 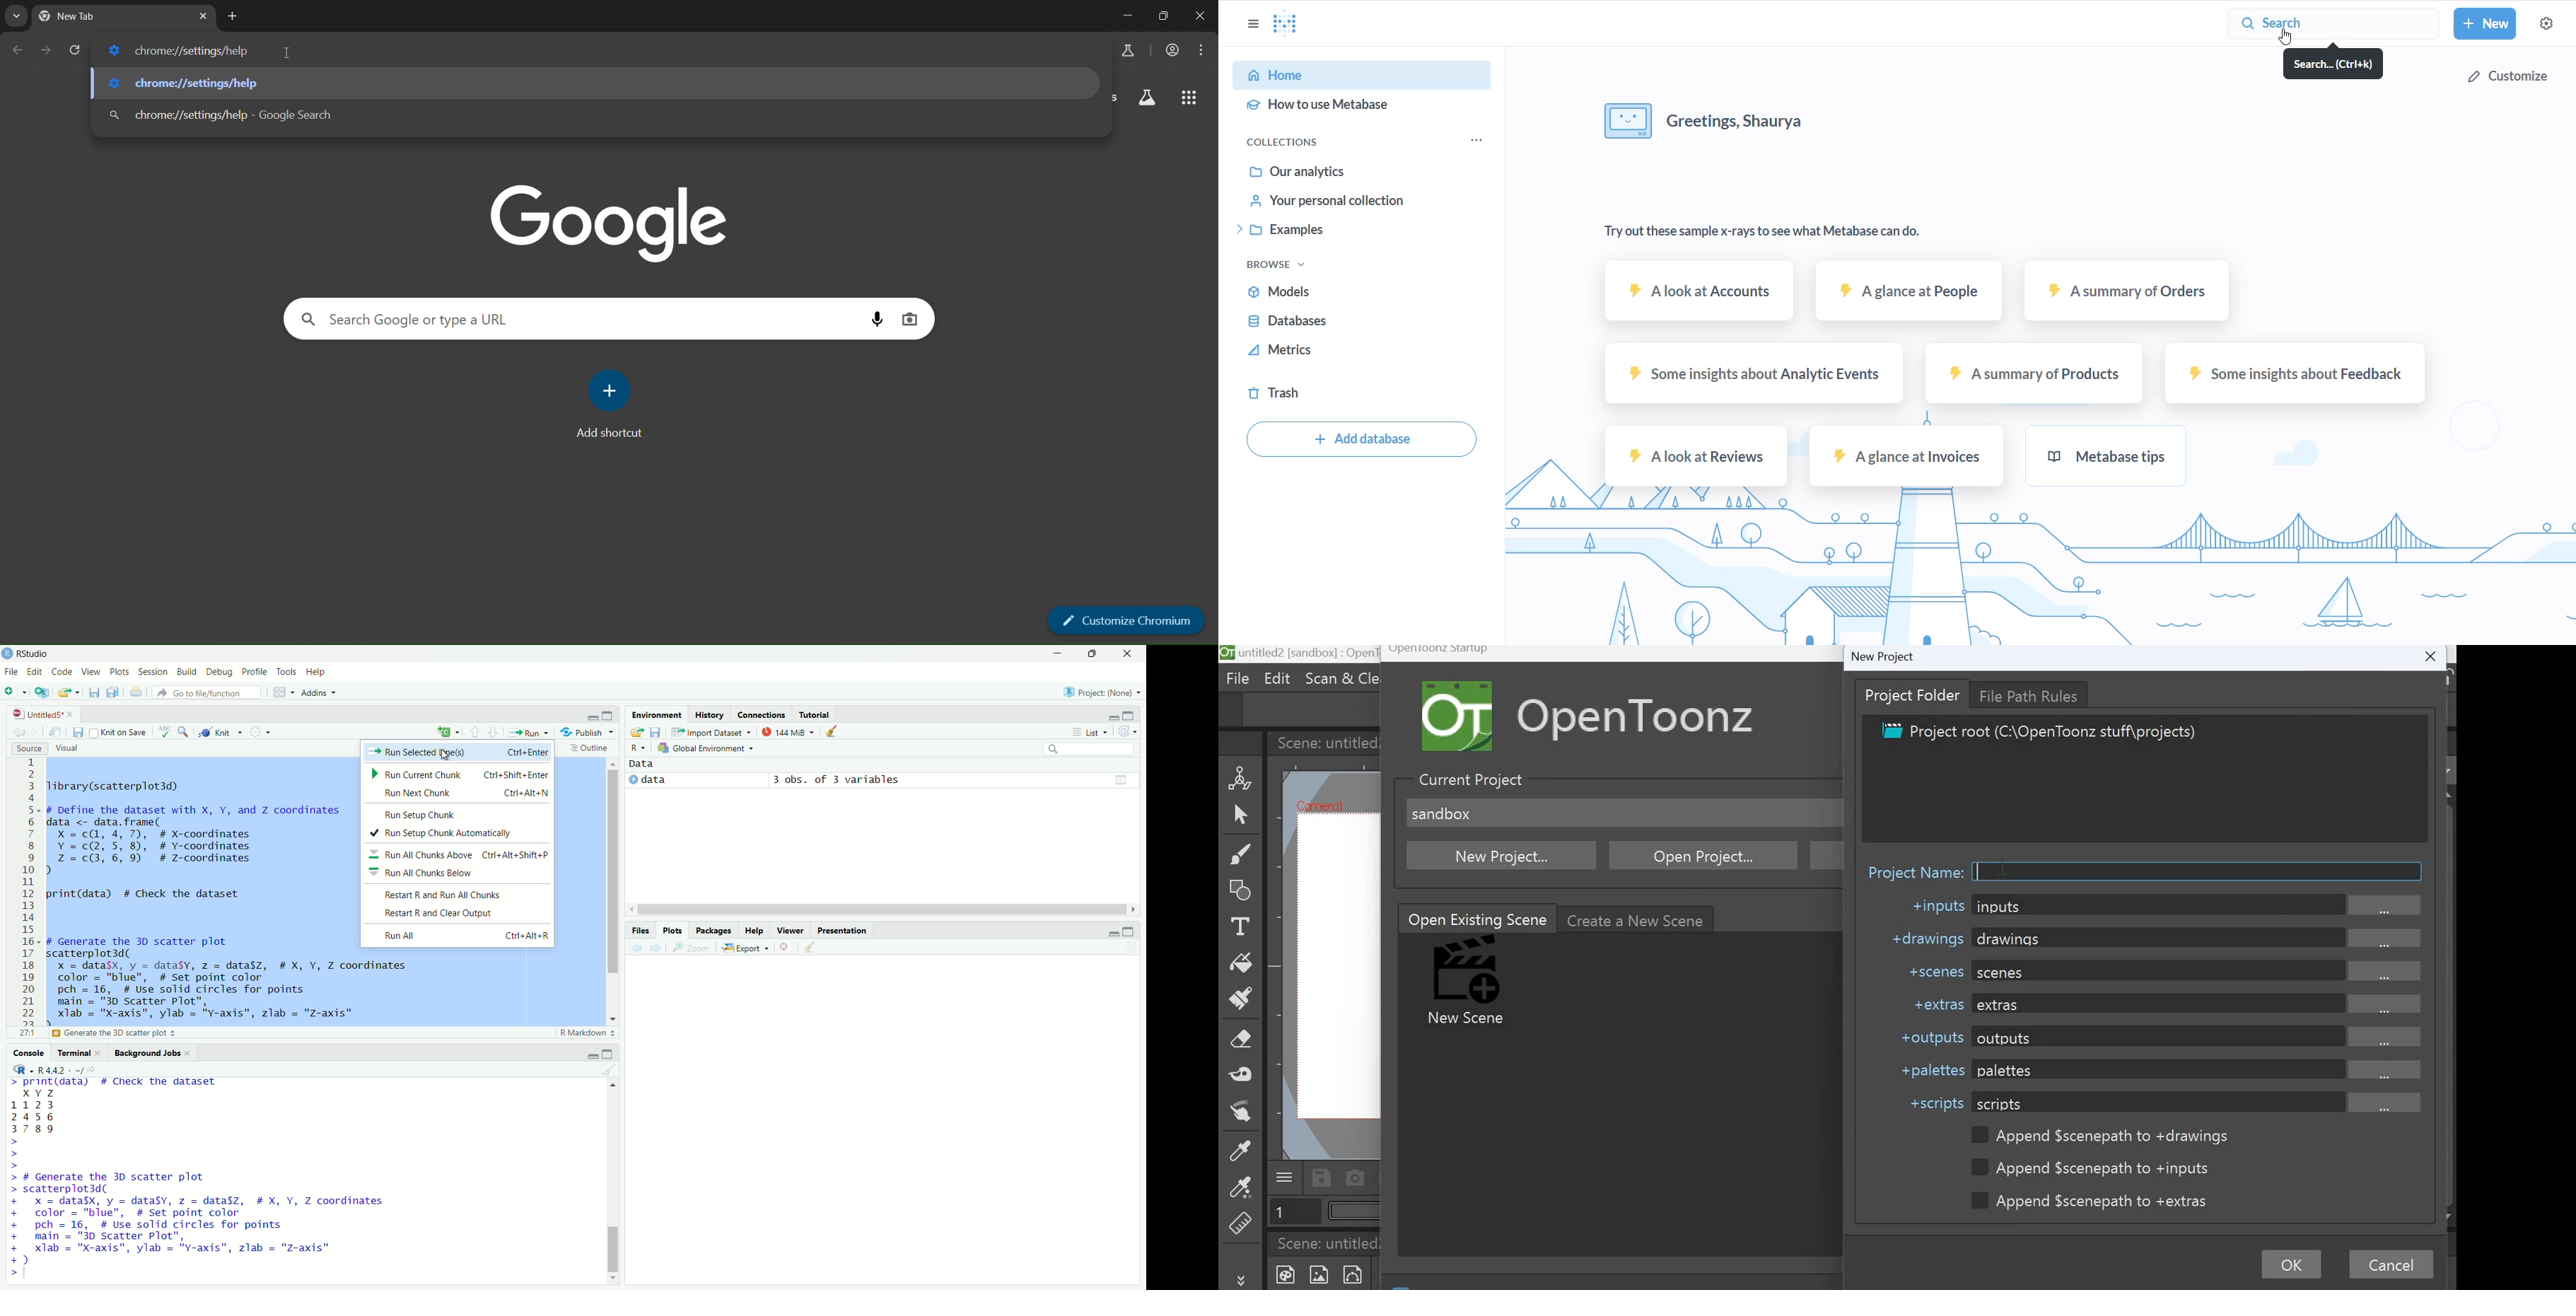 I want to click on view a larger version of the plot in a new window, so click(x=693, y=948).